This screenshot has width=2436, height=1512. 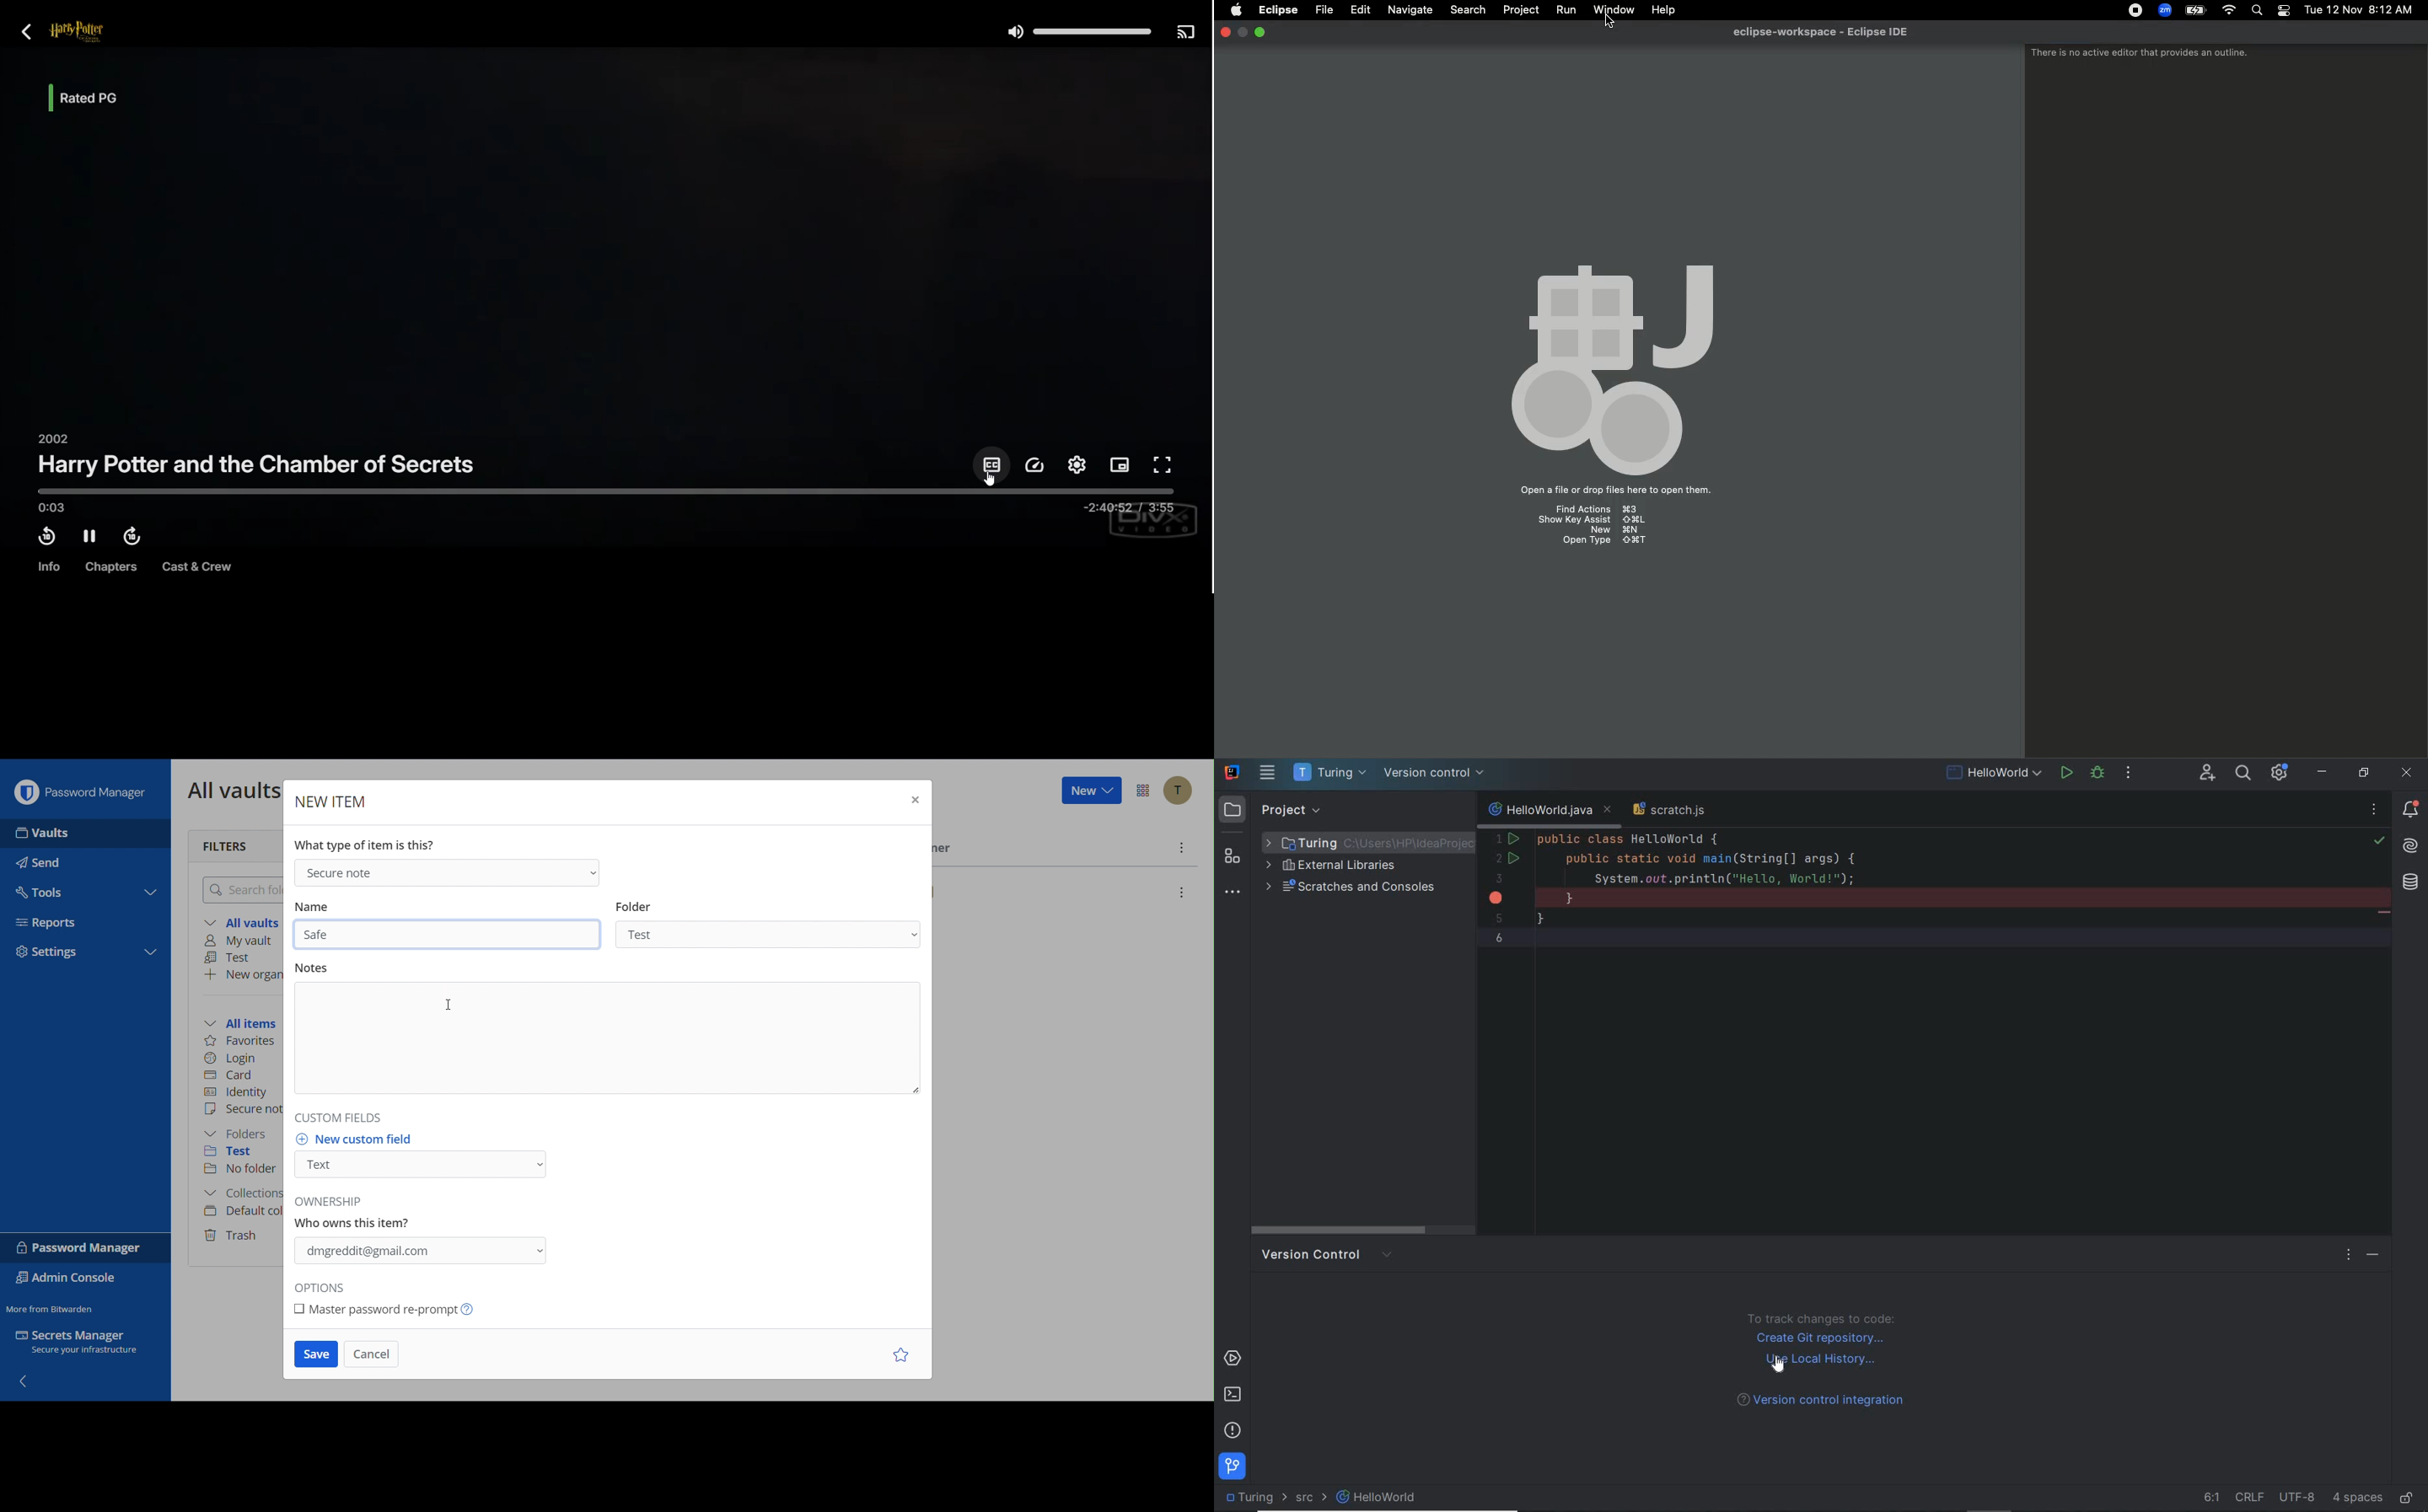 What do you see at coordinates (1077, 30) in the screenshot?
I see `Set Volume` at bounding box center [1077, 30].